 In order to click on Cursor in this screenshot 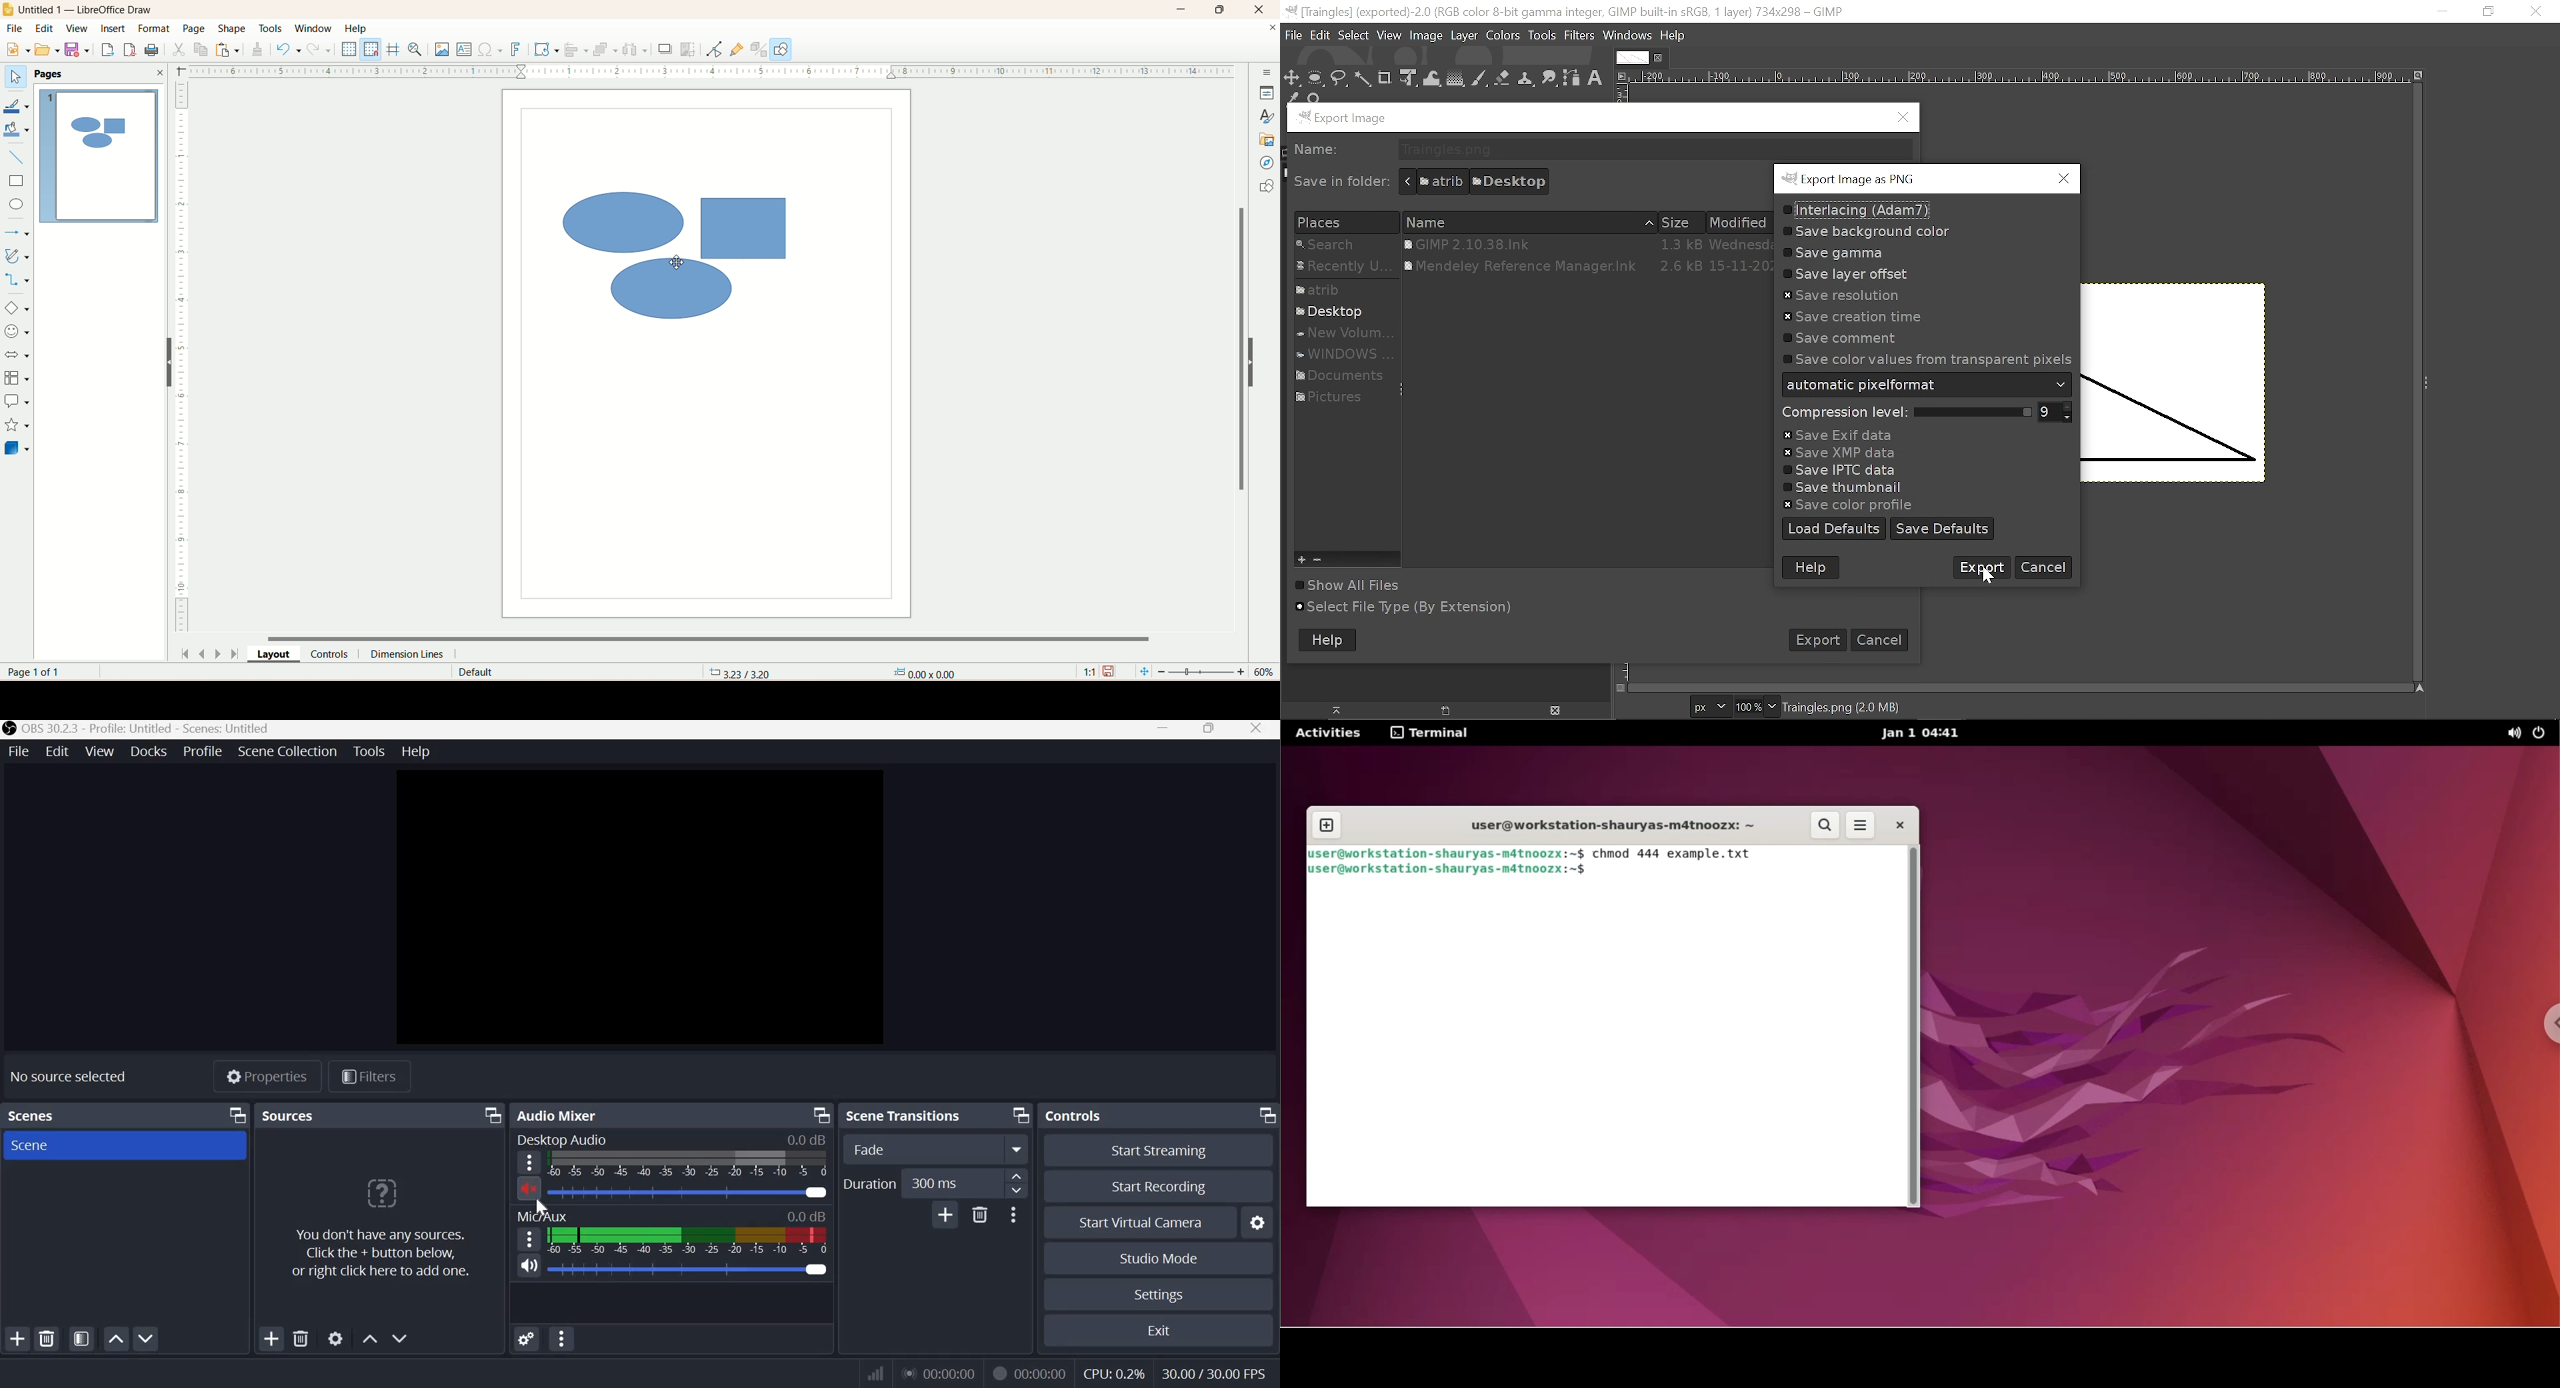, I will do `click(1992, 575)`.